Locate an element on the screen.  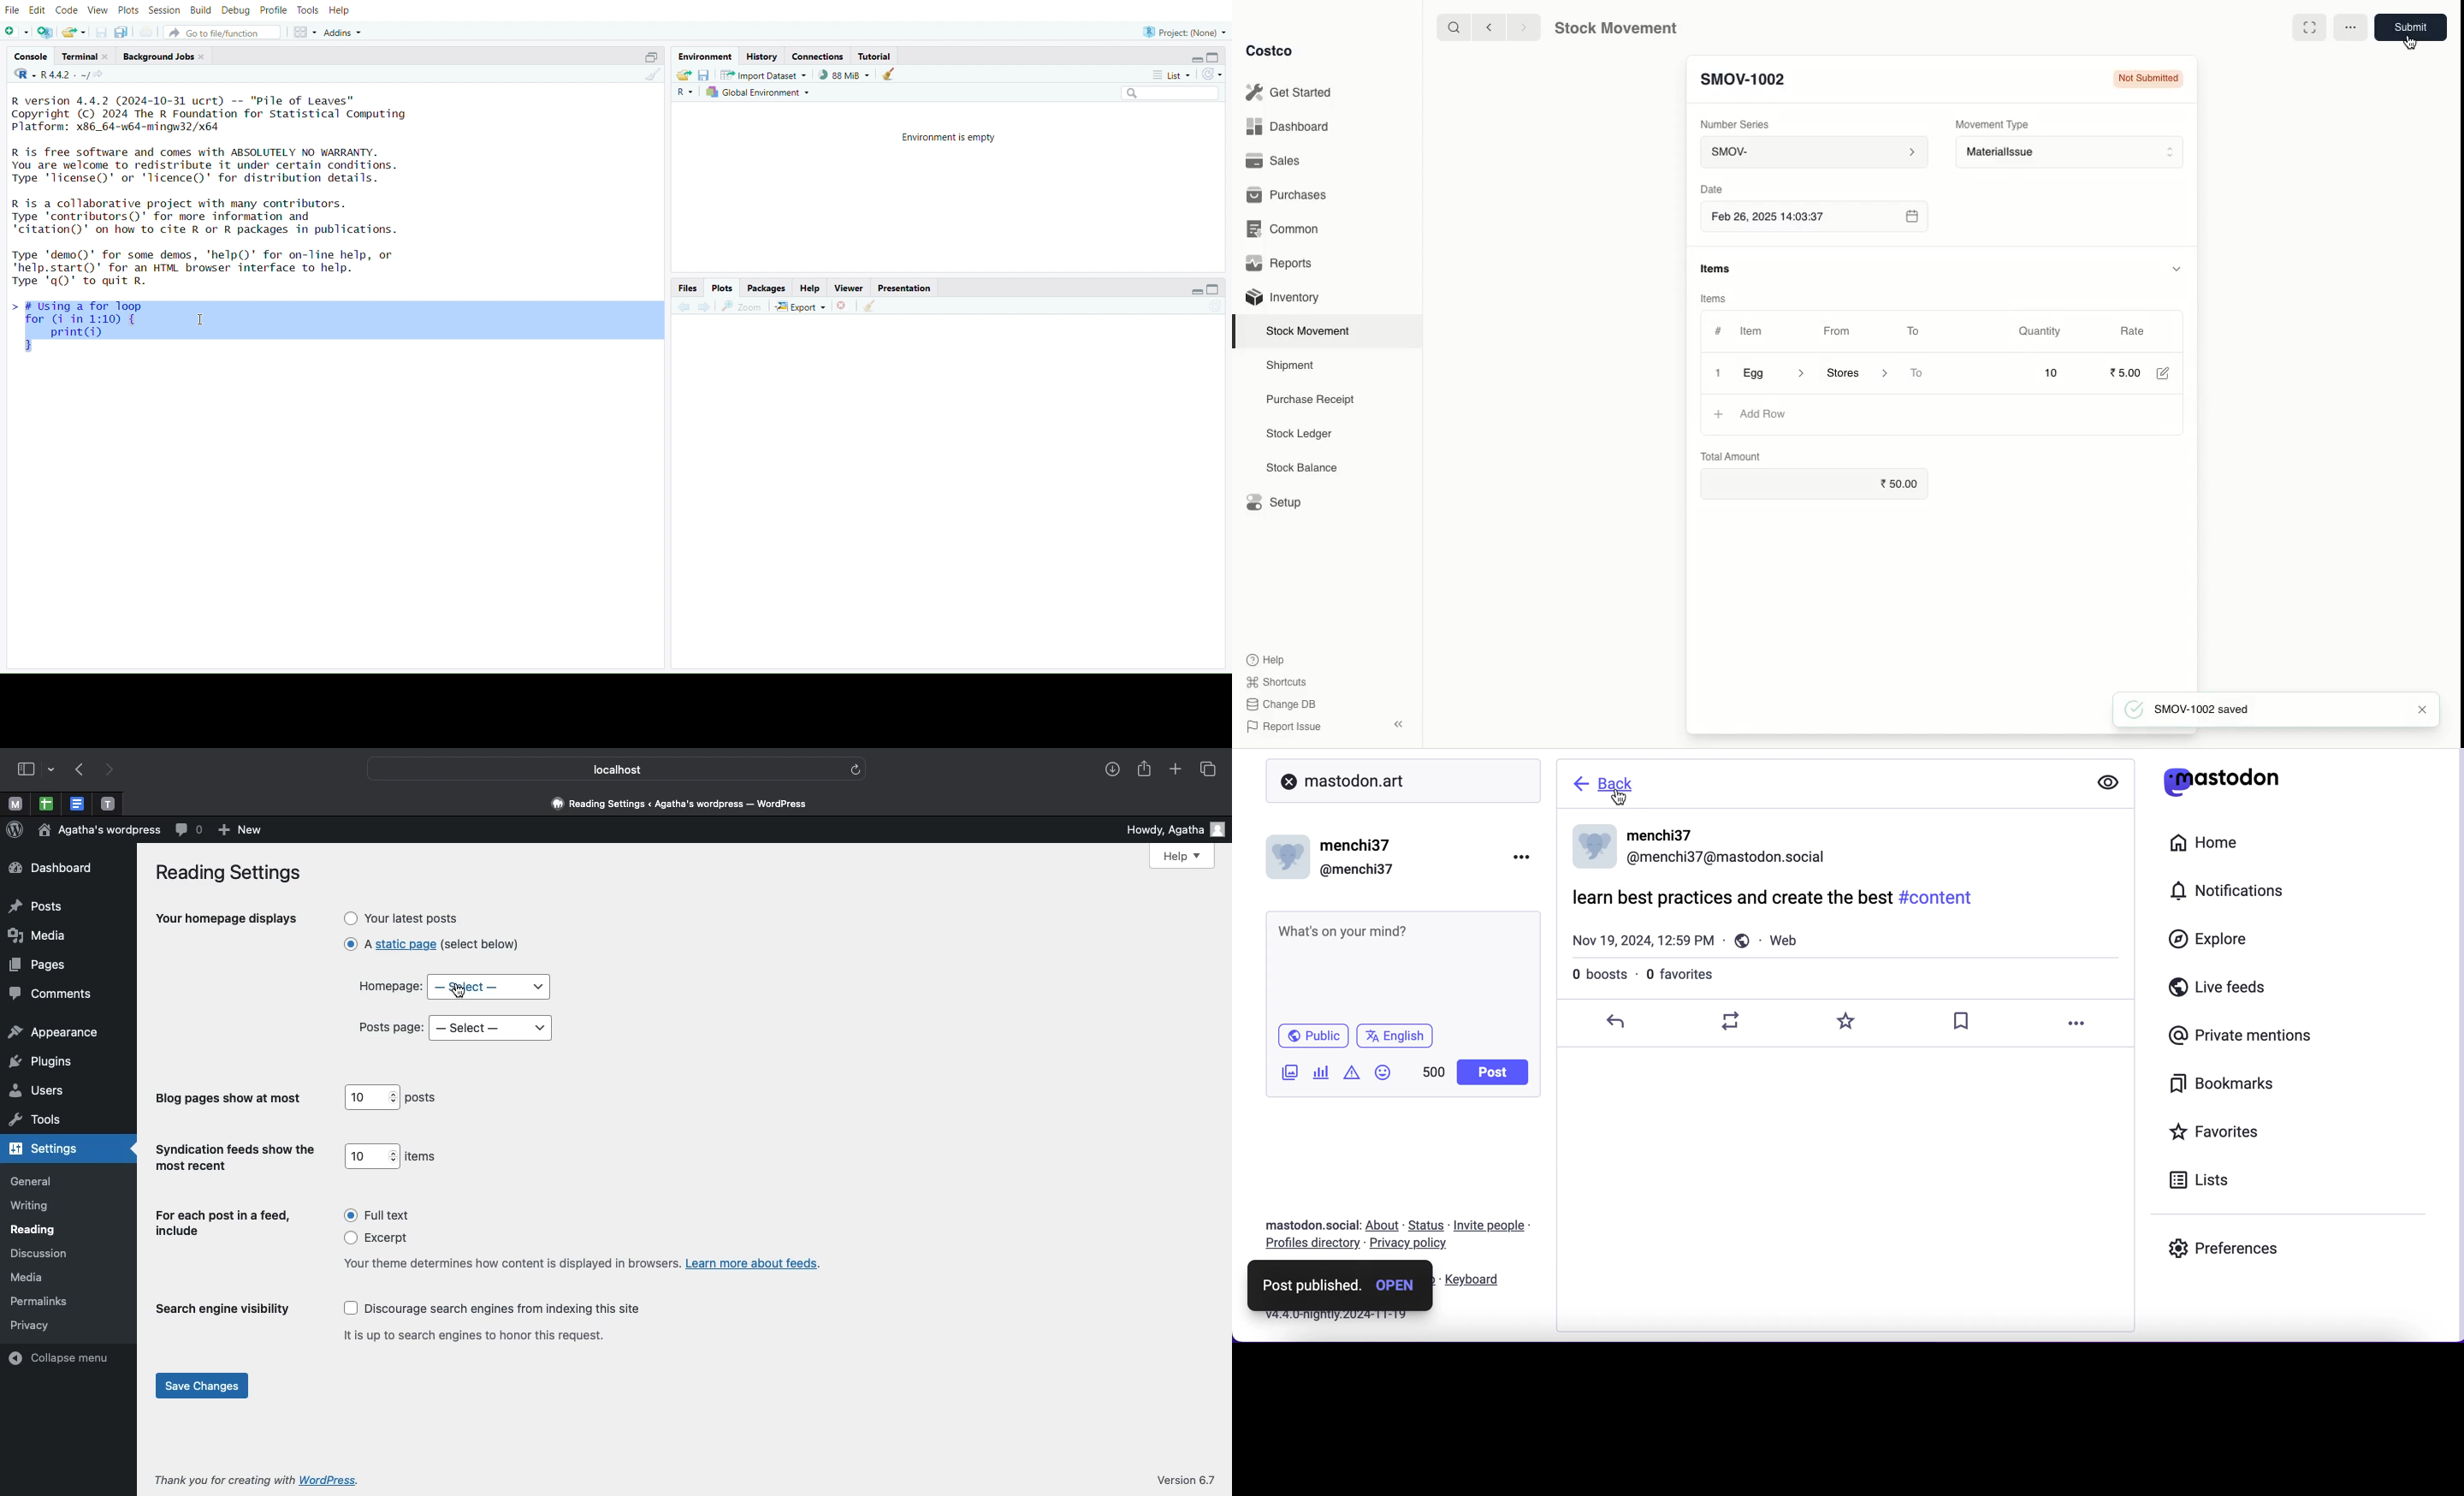
Items is located at coordinates (1712, 298).